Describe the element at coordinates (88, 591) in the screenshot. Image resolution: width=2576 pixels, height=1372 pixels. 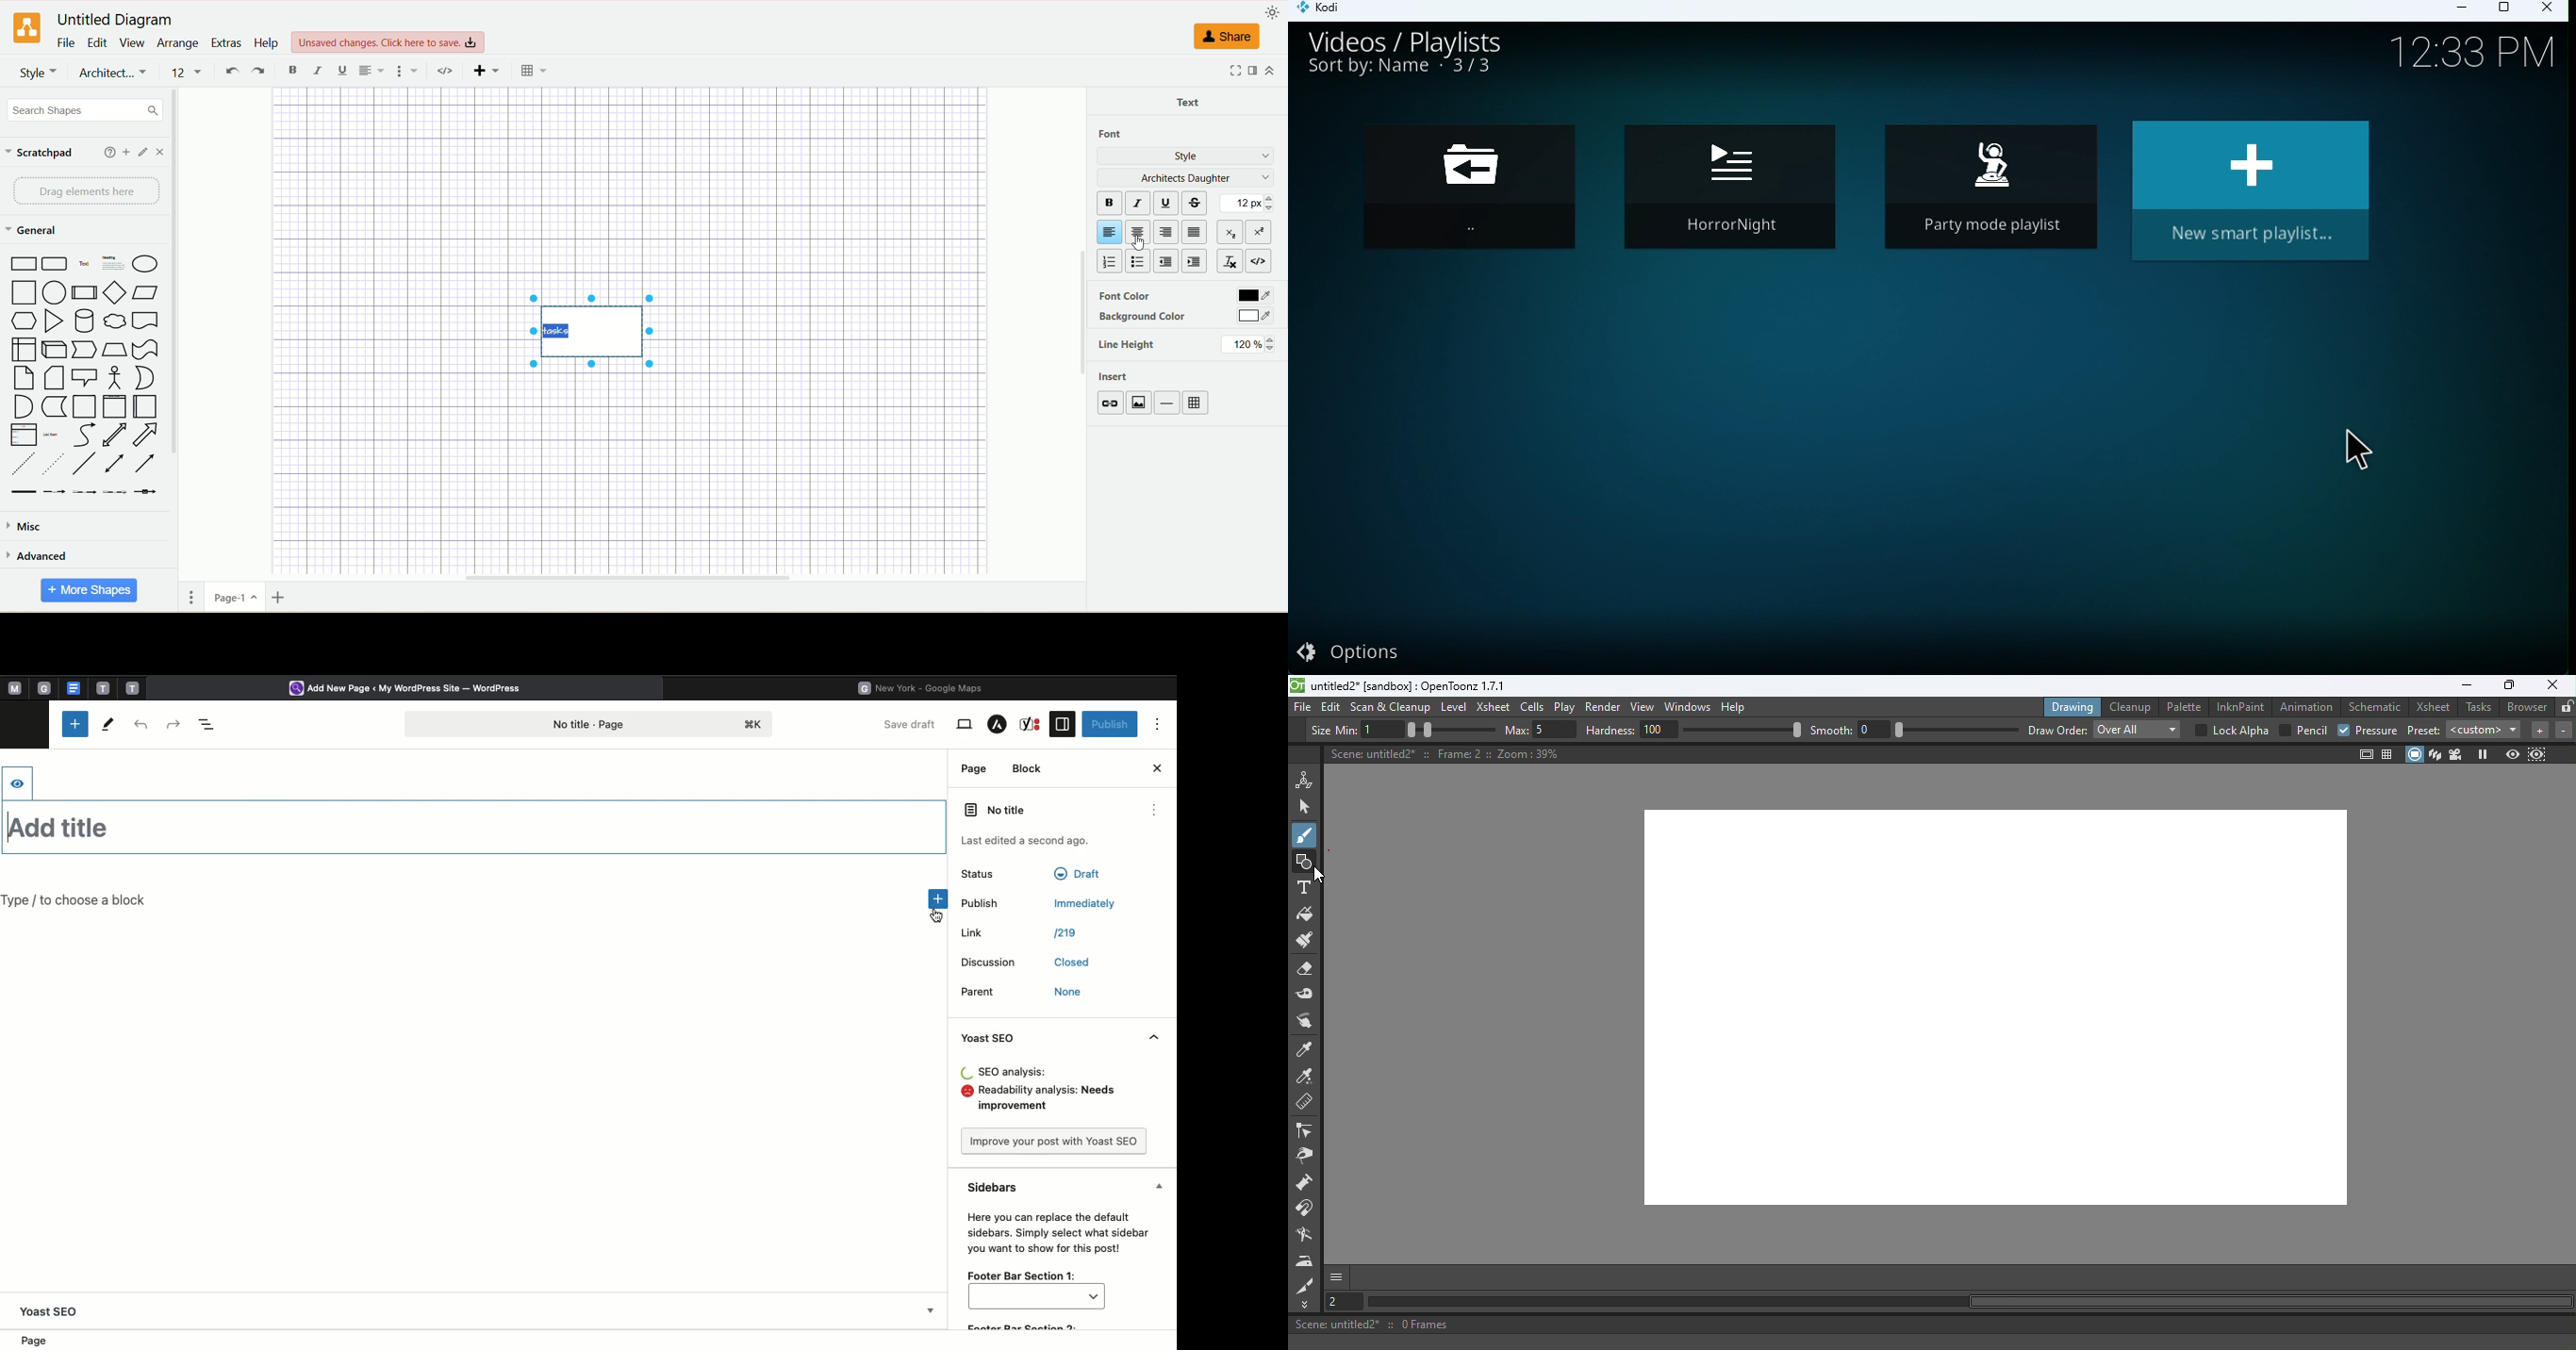
I see `more shapes` at that location.